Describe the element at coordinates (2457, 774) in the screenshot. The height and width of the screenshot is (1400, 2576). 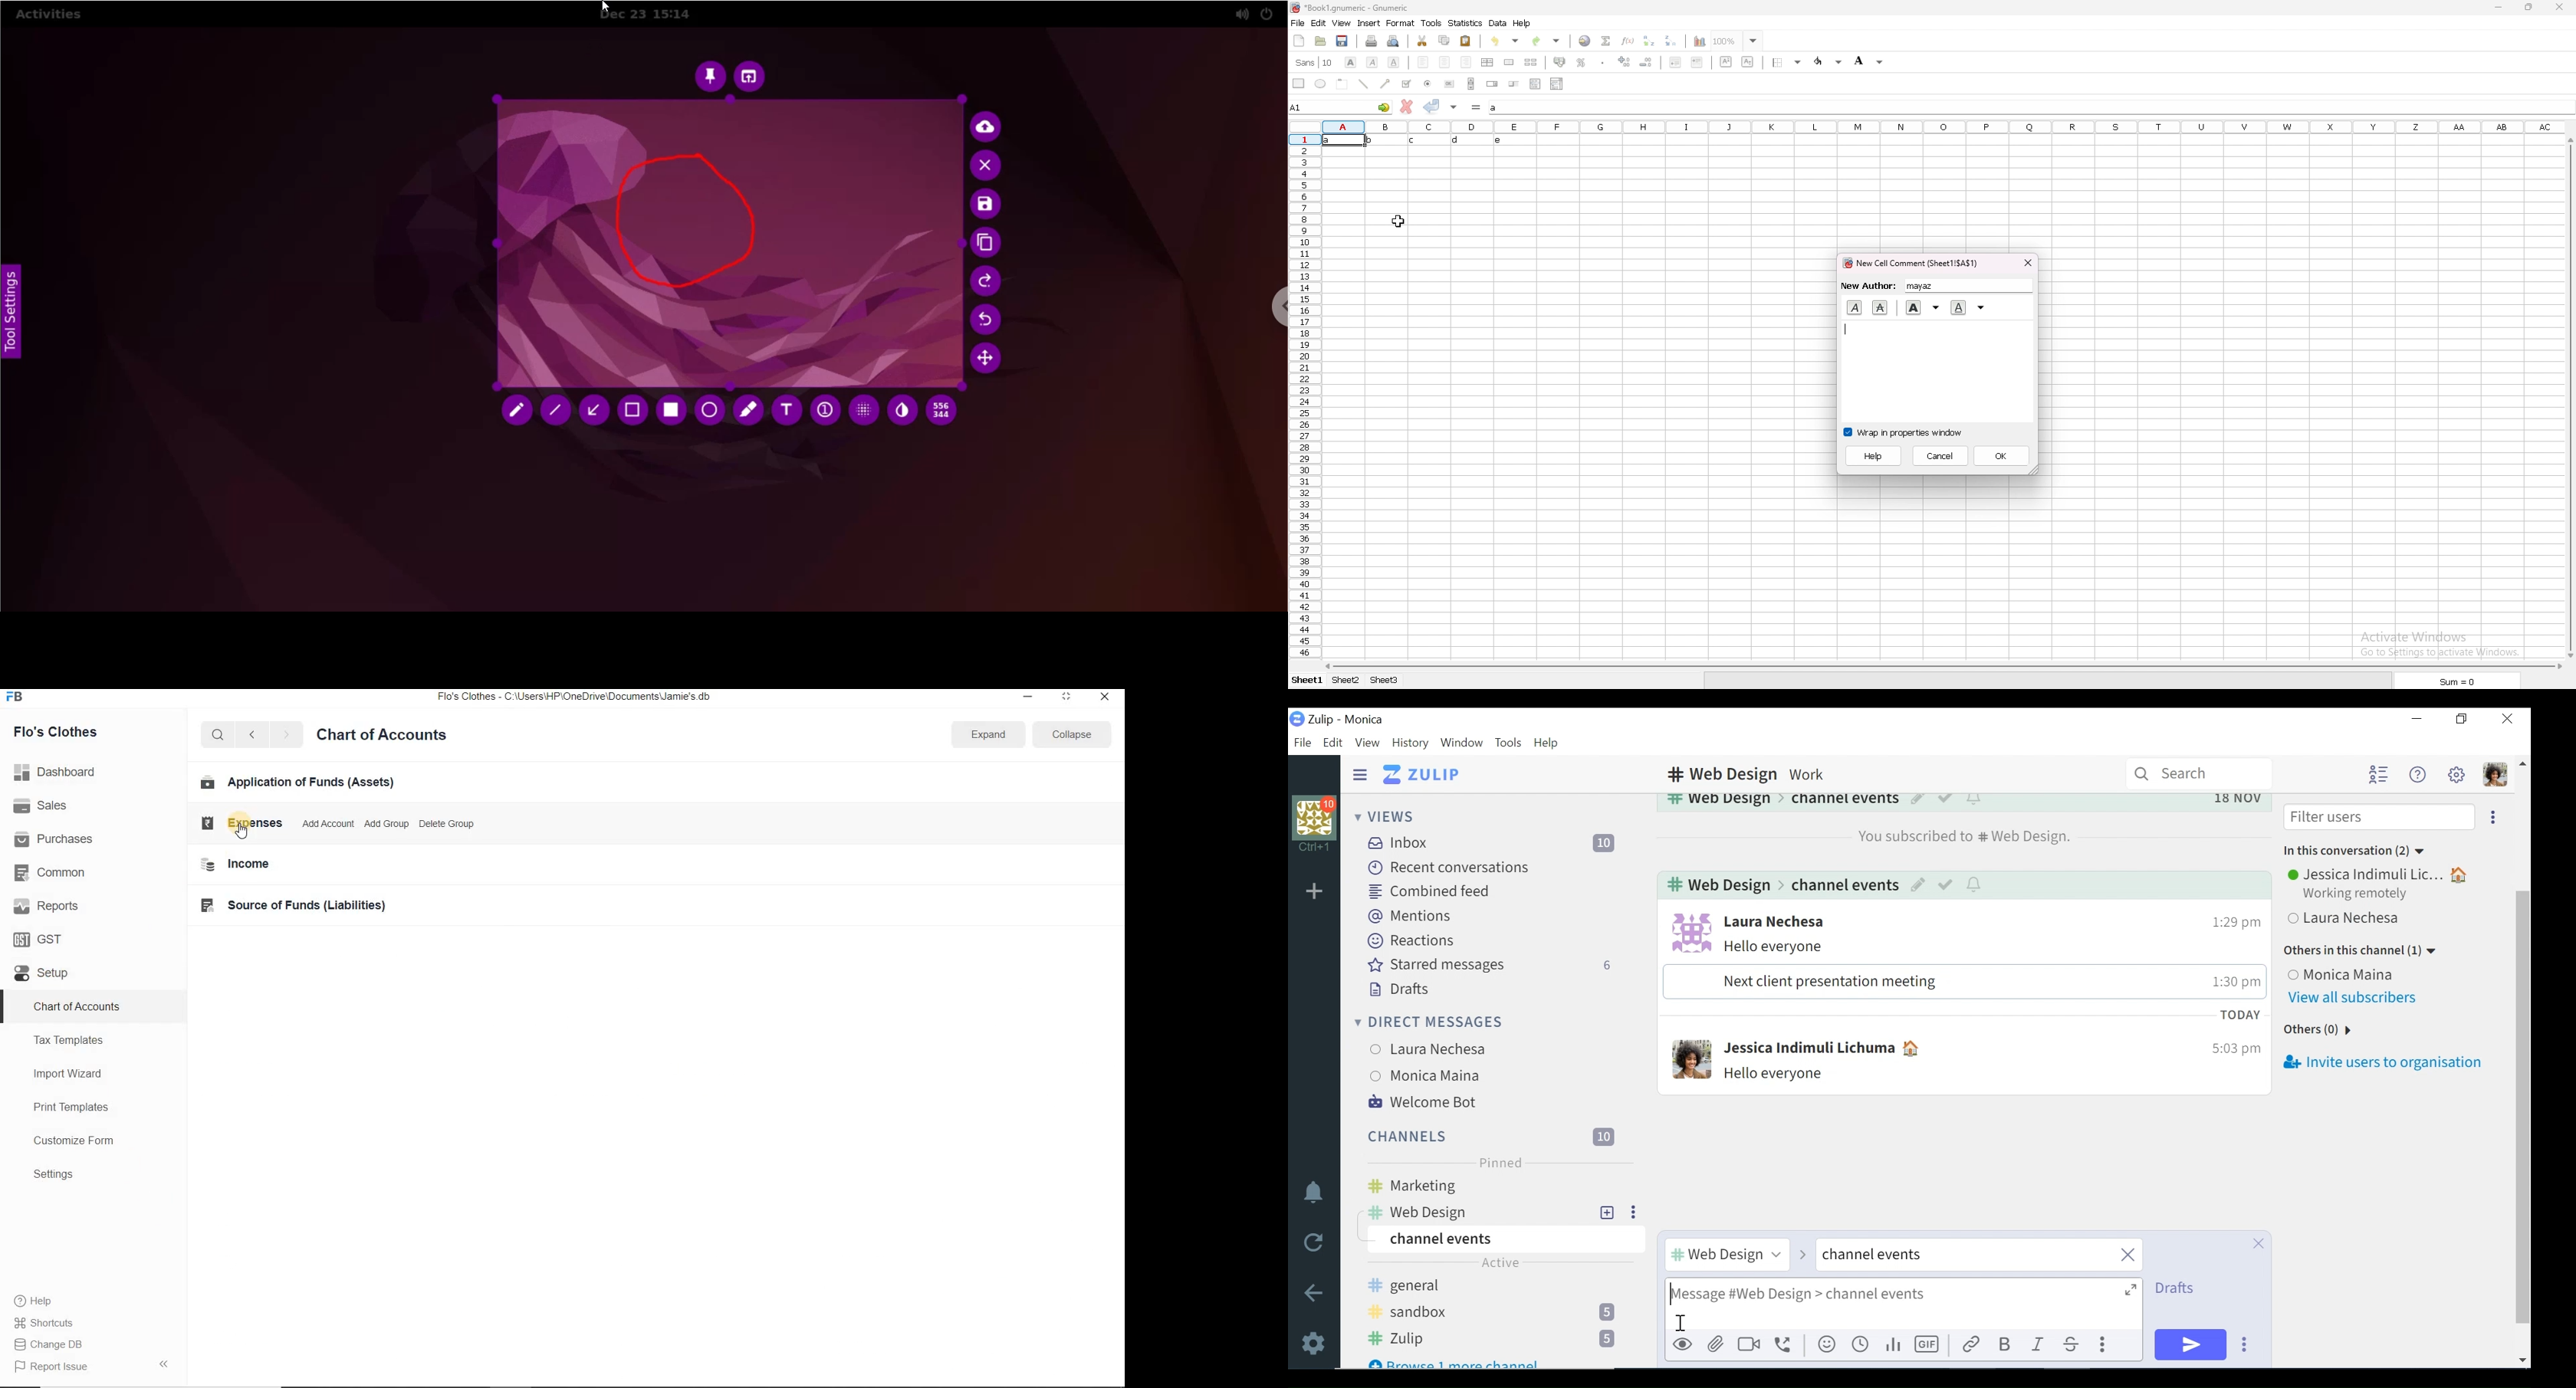
I see `Settings menu` at that location.